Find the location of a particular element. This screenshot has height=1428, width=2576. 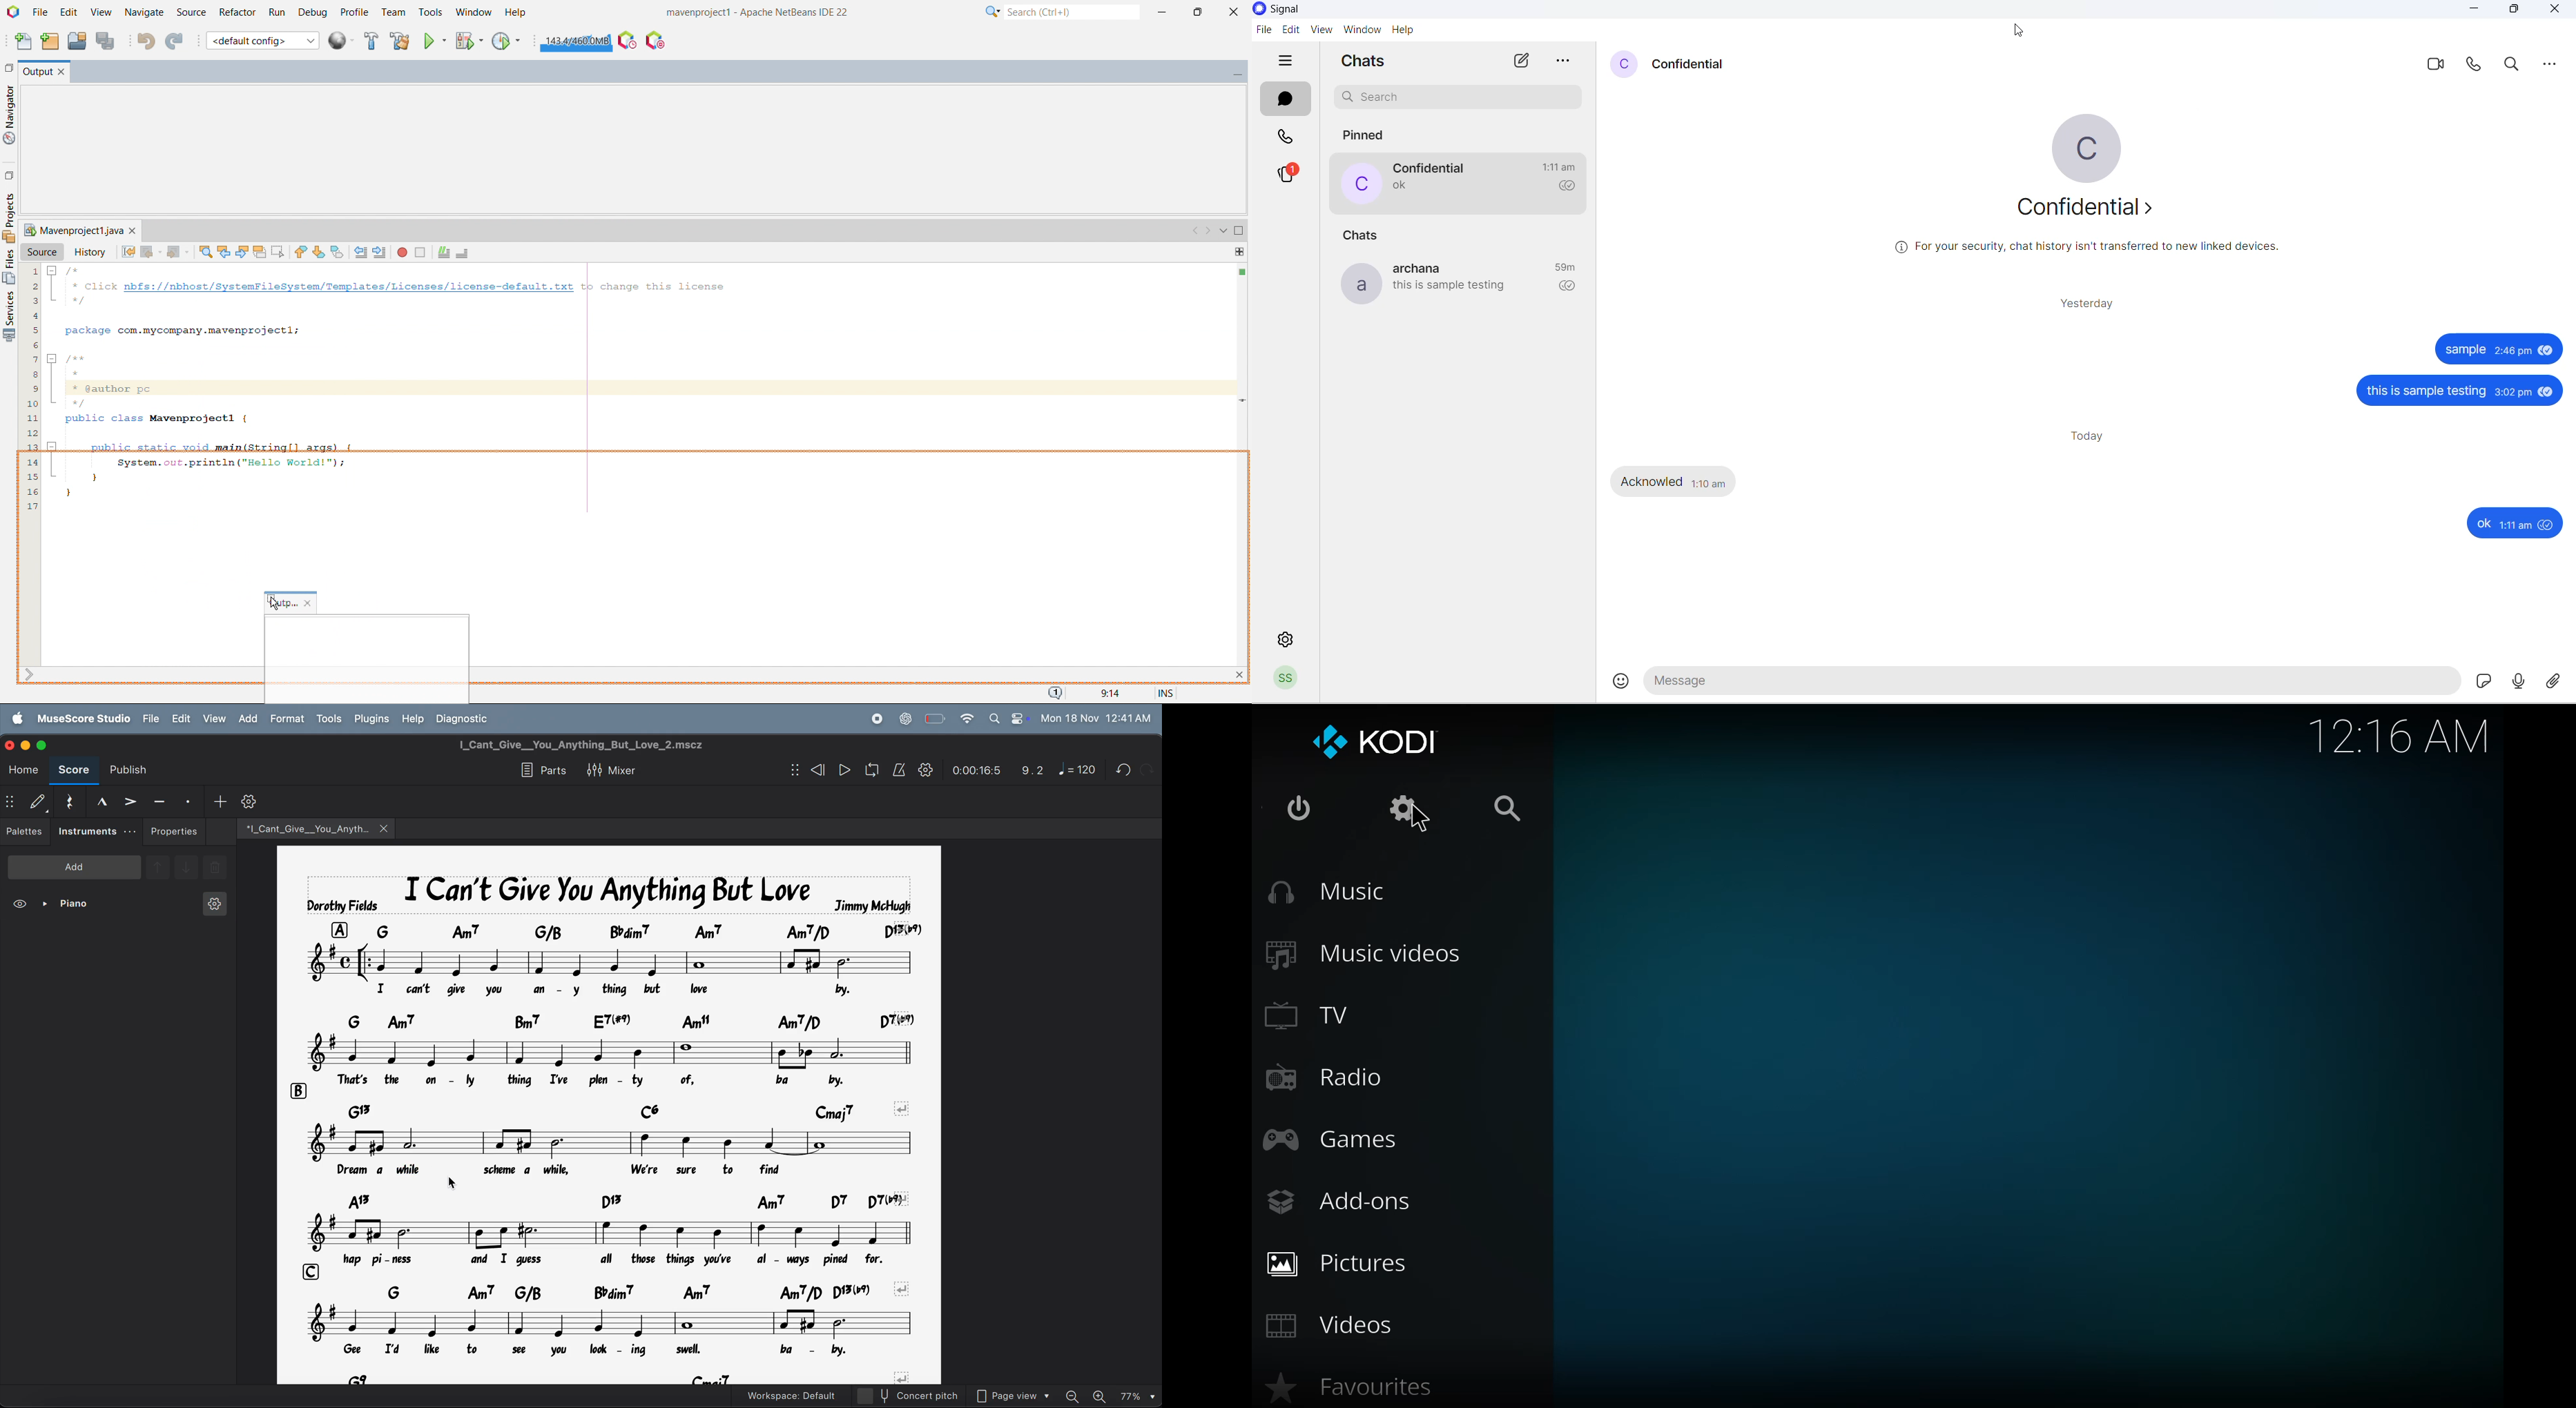

last message timing is located at coordinates (1565, 166).